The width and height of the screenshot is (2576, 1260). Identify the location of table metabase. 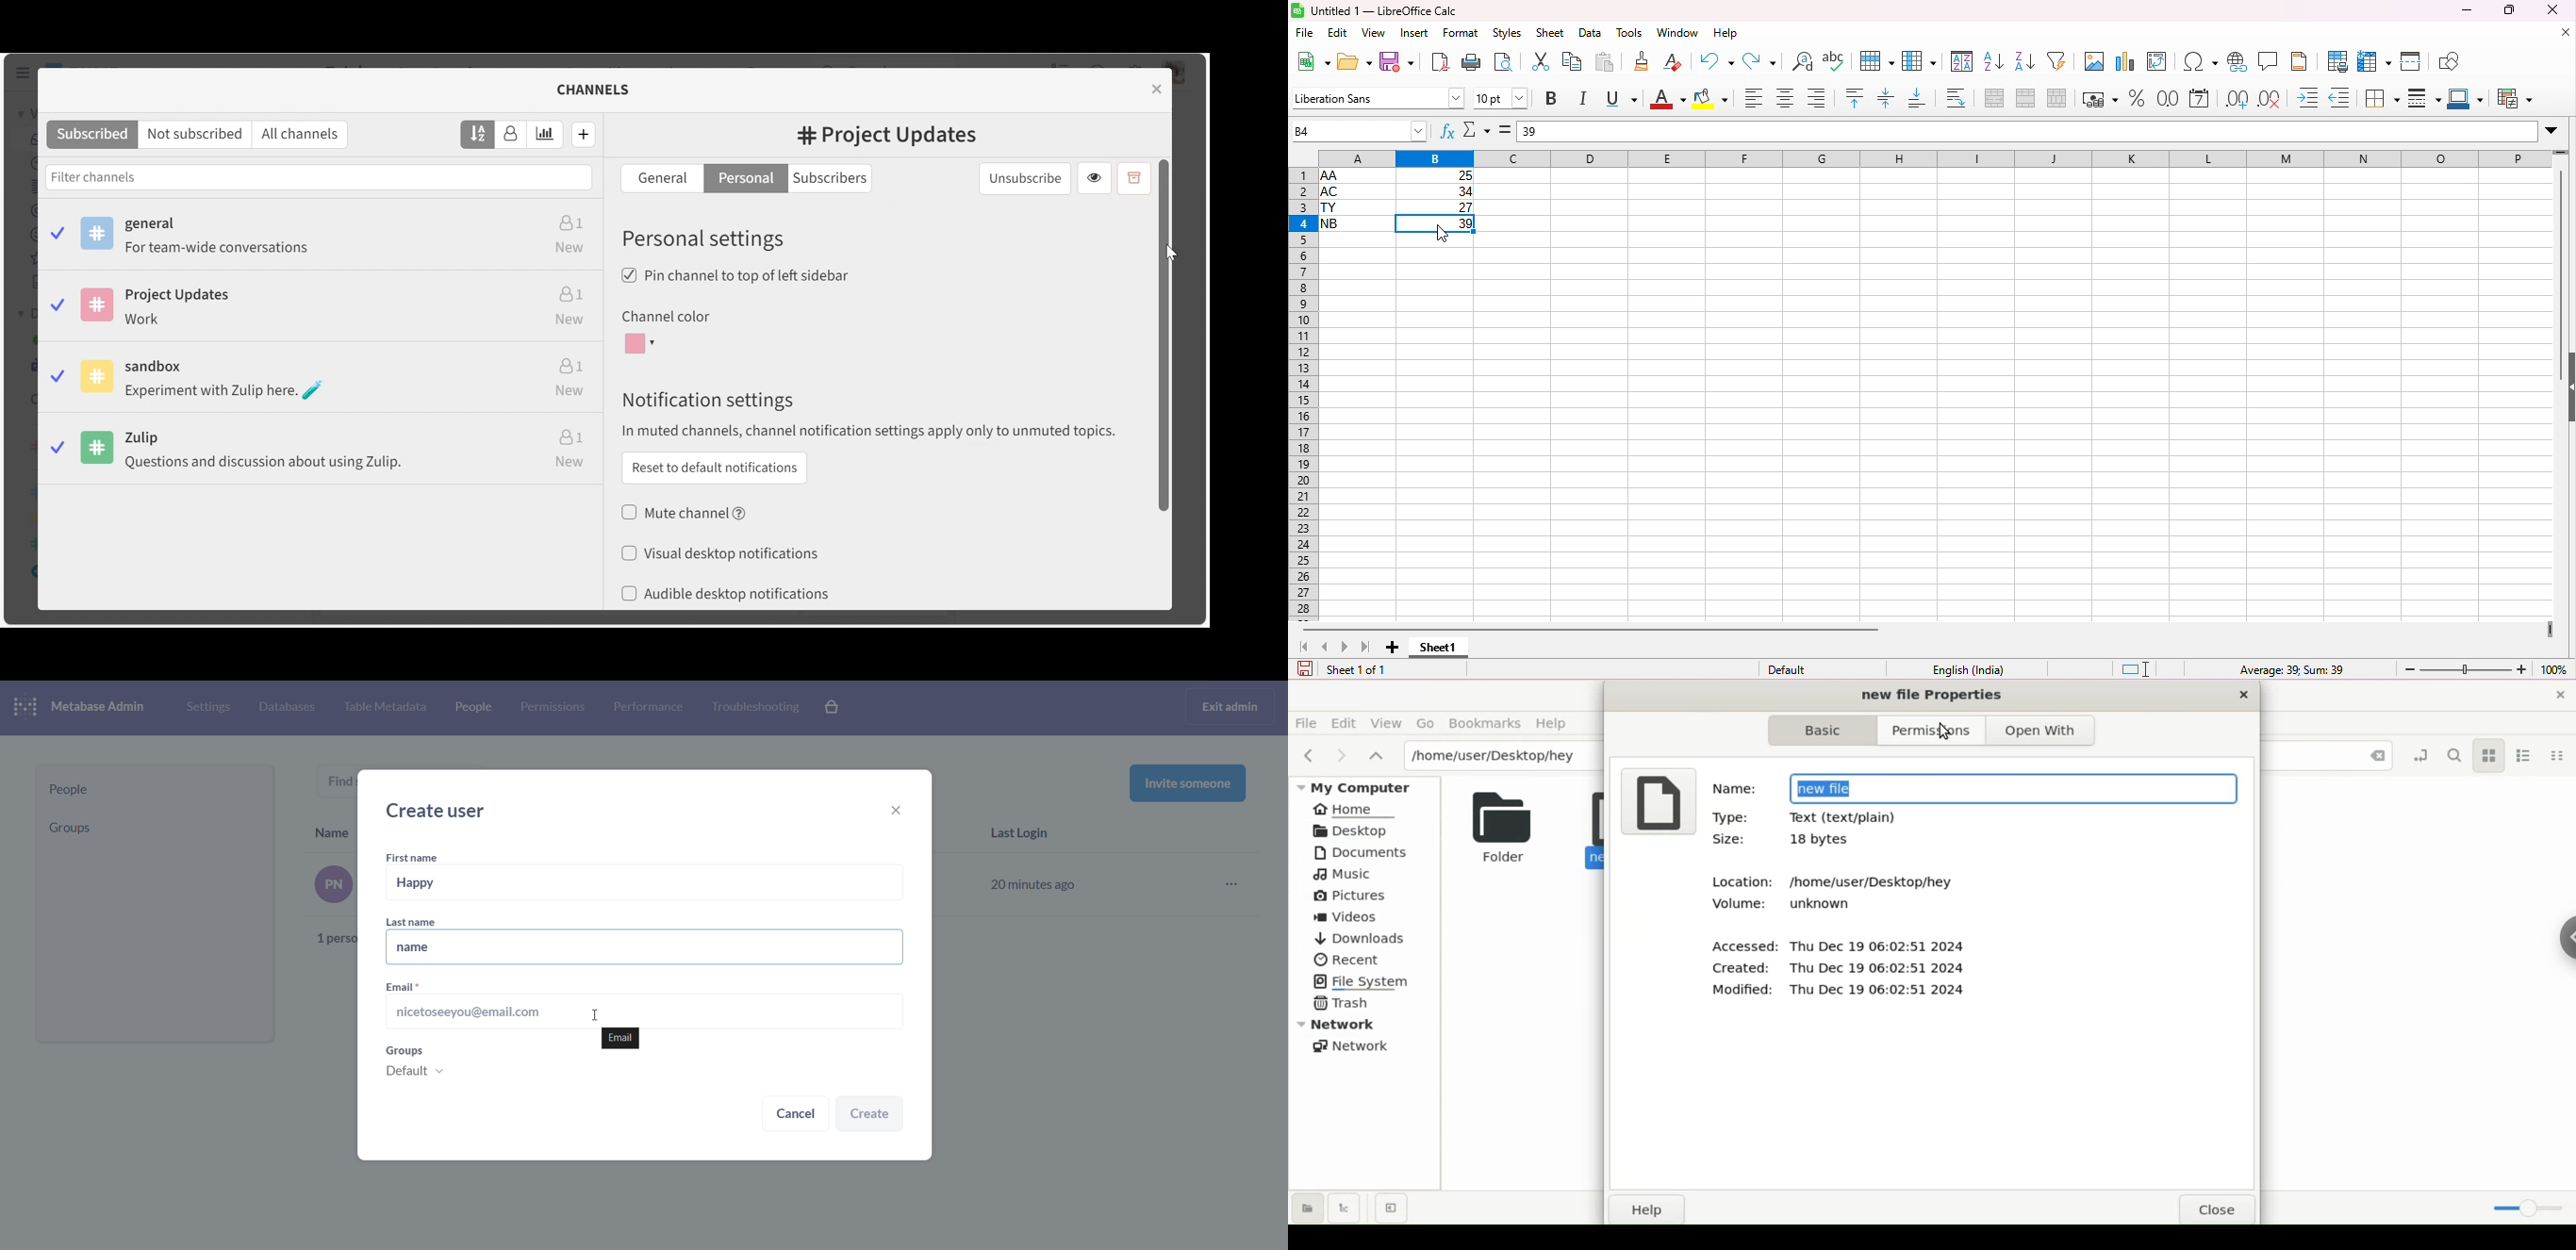
(384, 707).